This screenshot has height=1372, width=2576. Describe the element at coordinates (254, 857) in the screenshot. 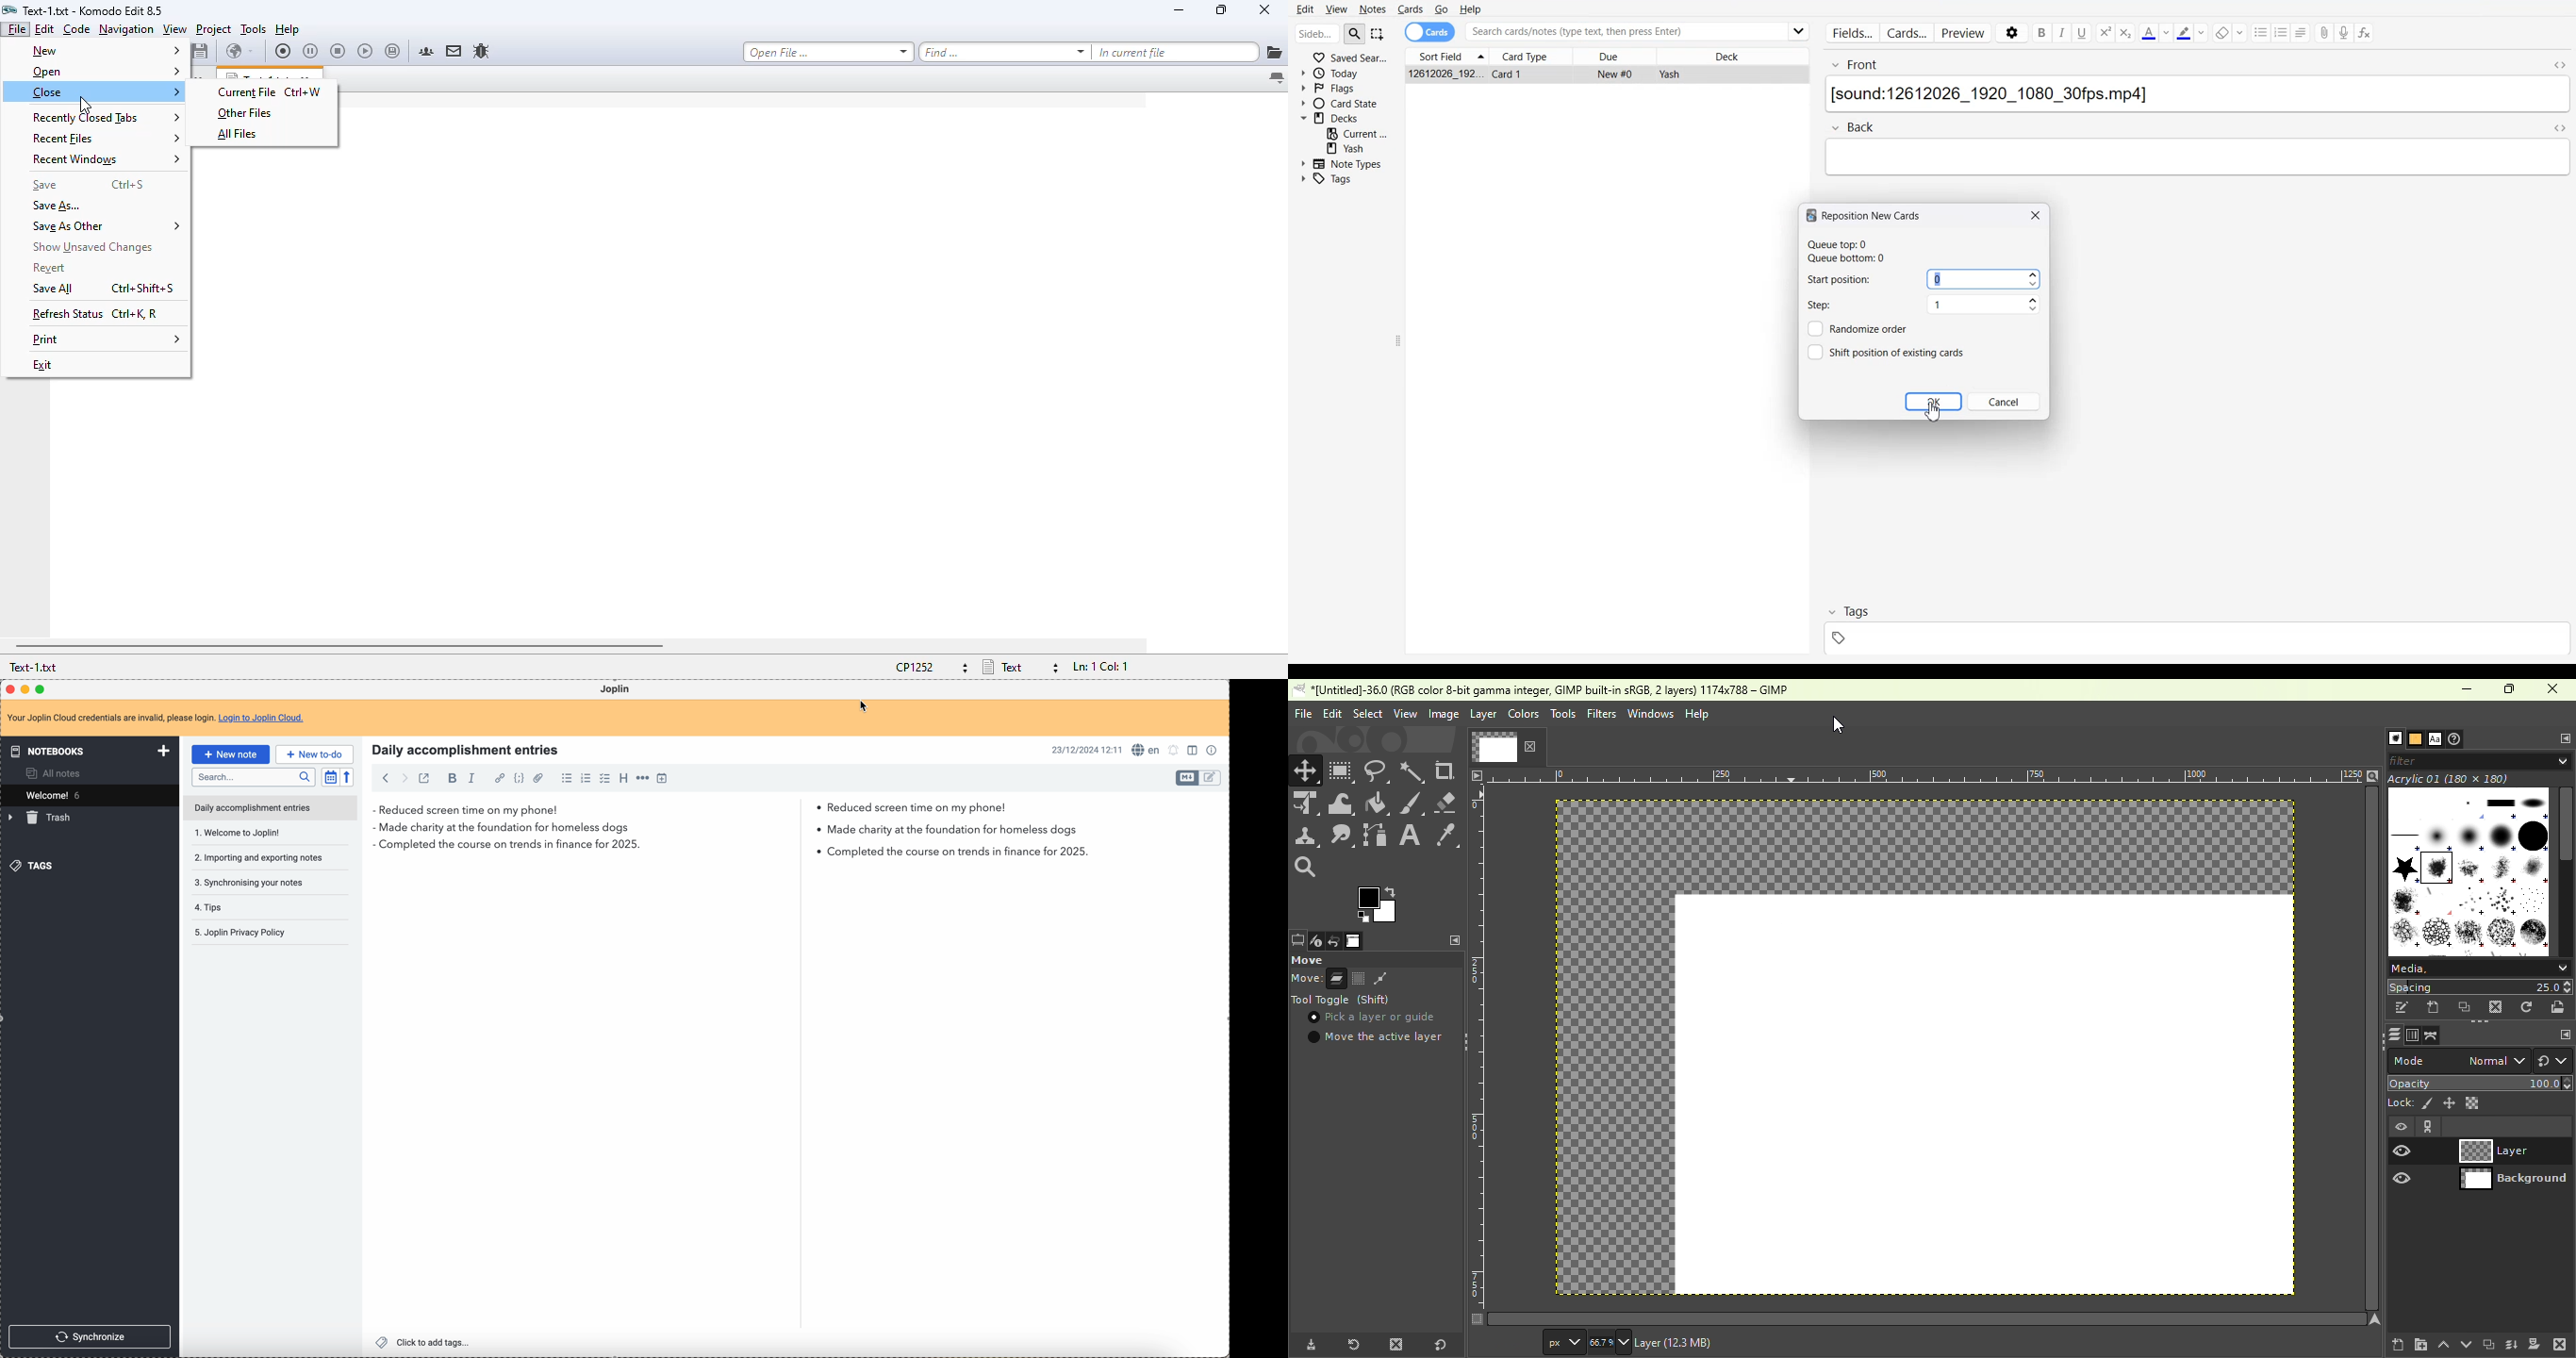

I see `synchronising your notes` at that location.